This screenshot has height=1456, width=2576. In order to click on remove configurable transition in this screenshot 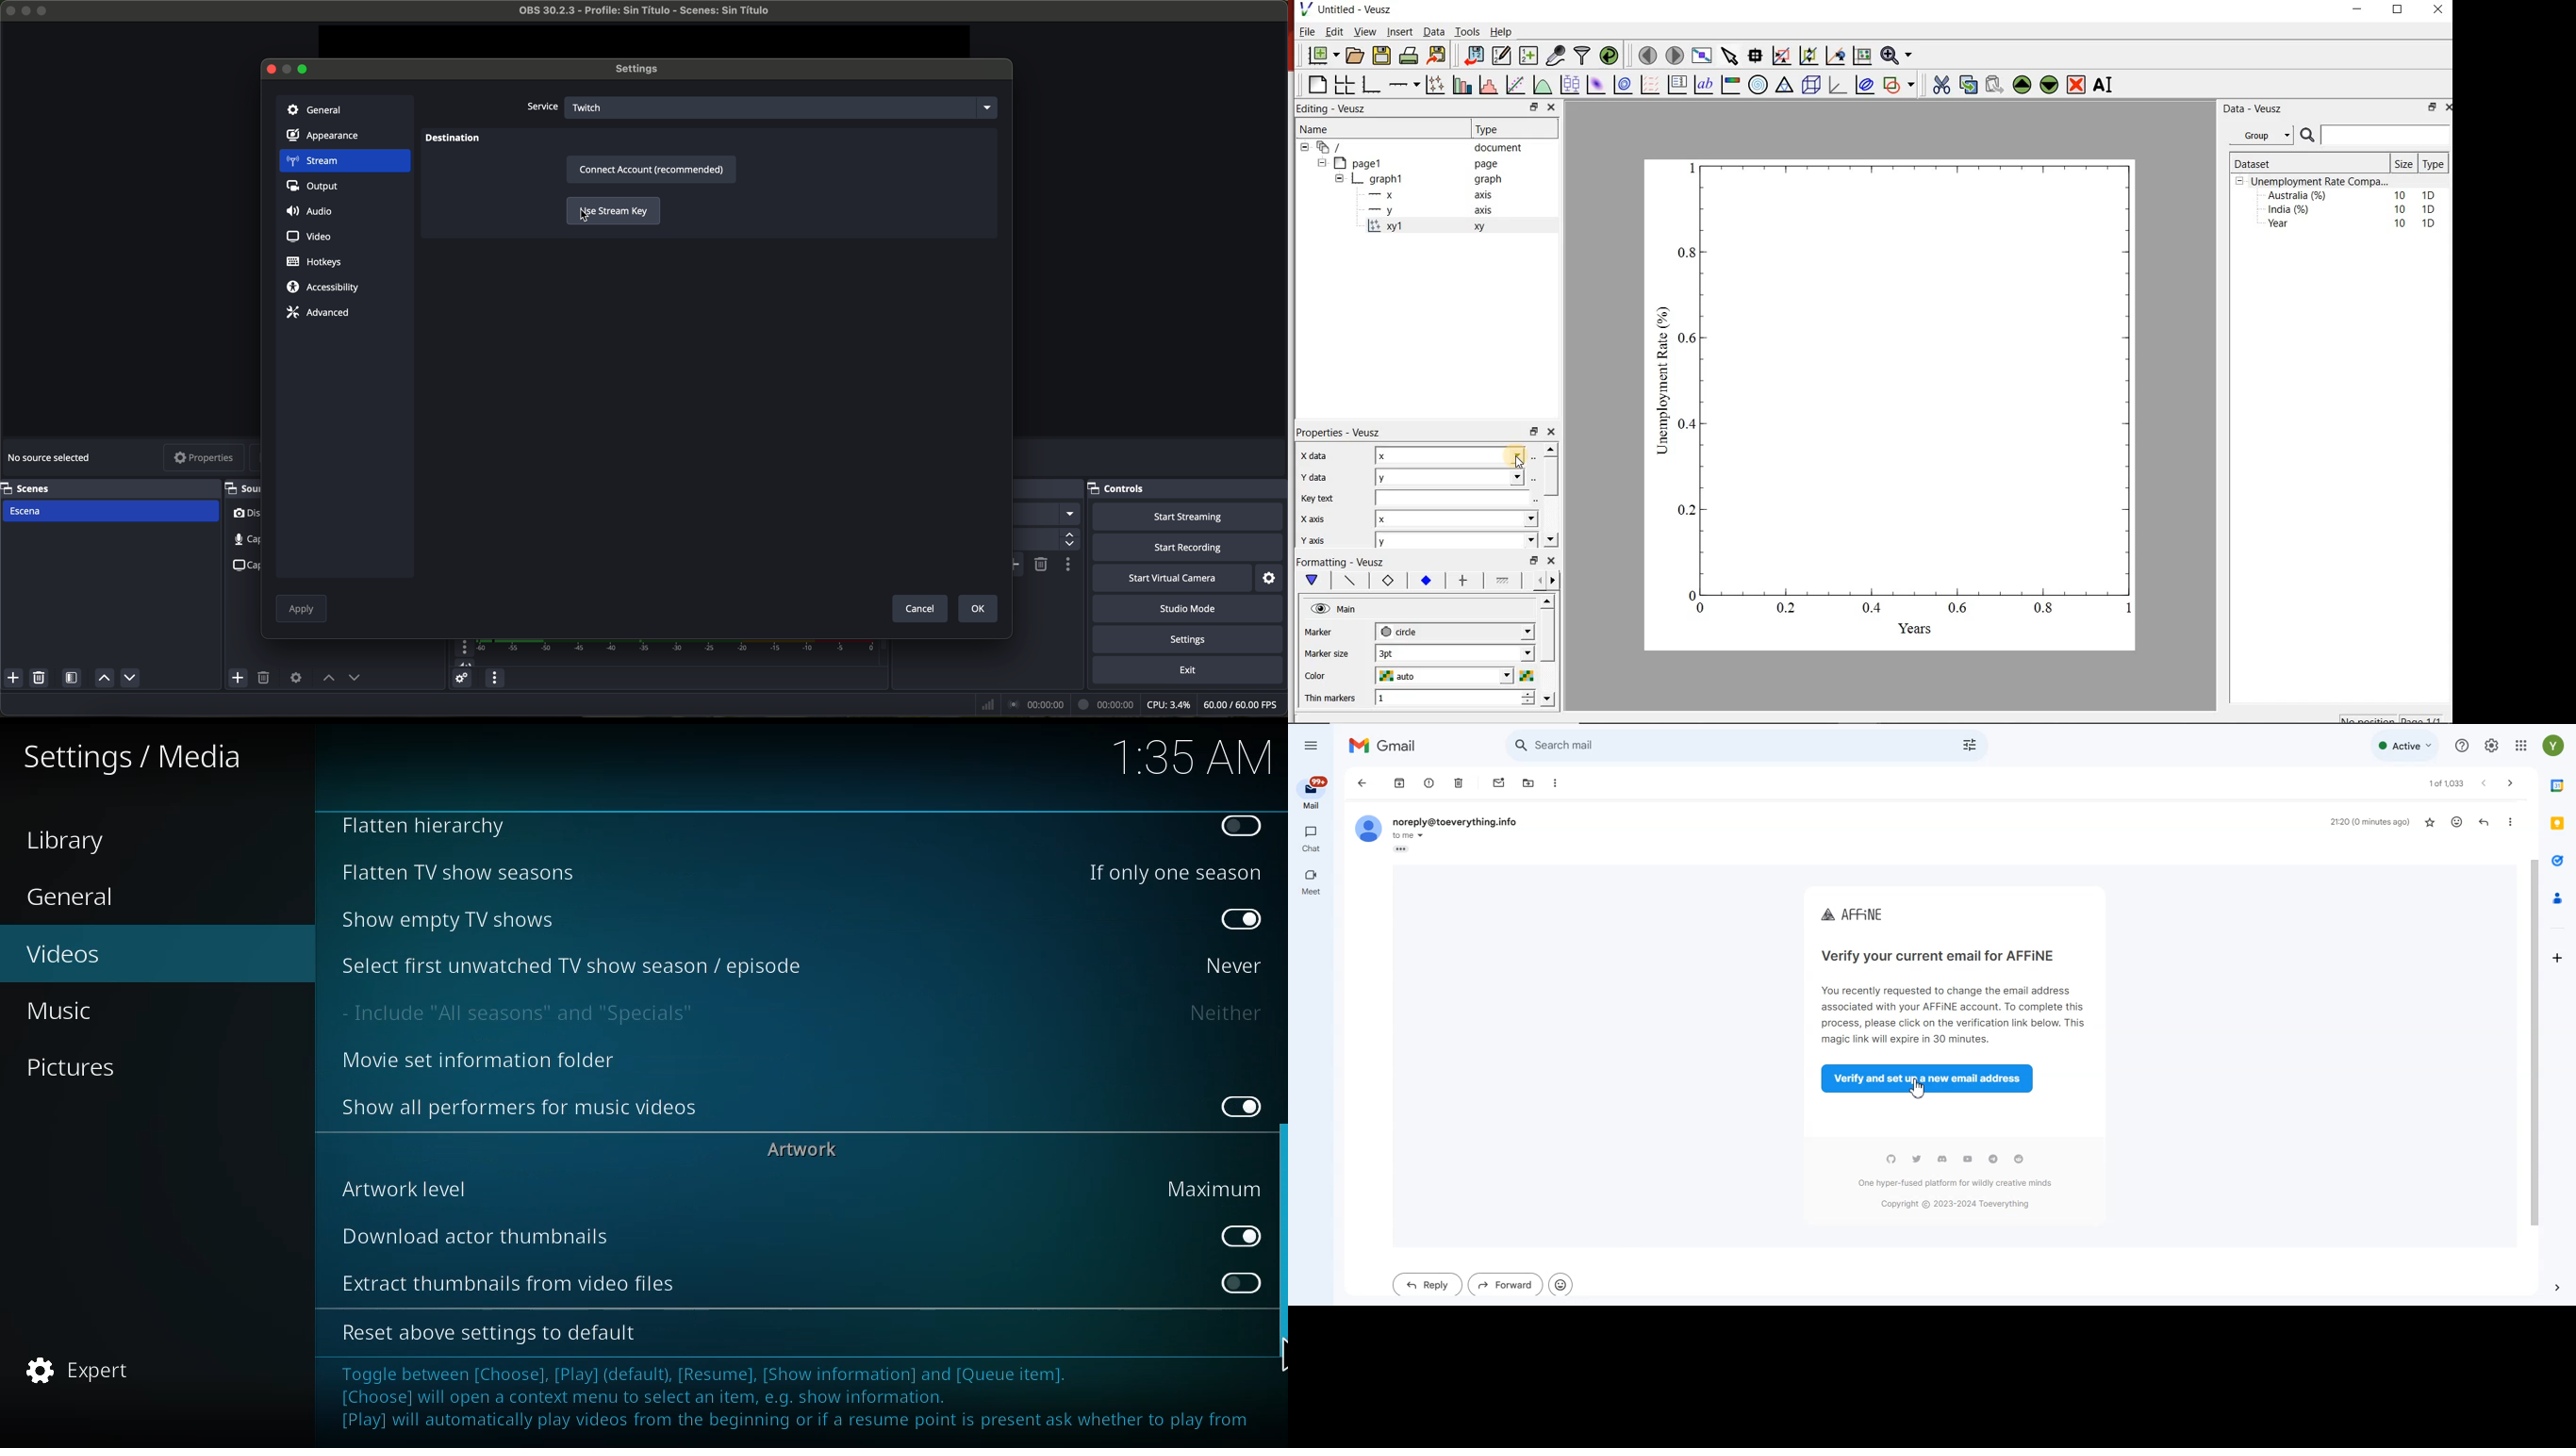, I will do `click(1042, 563)`.